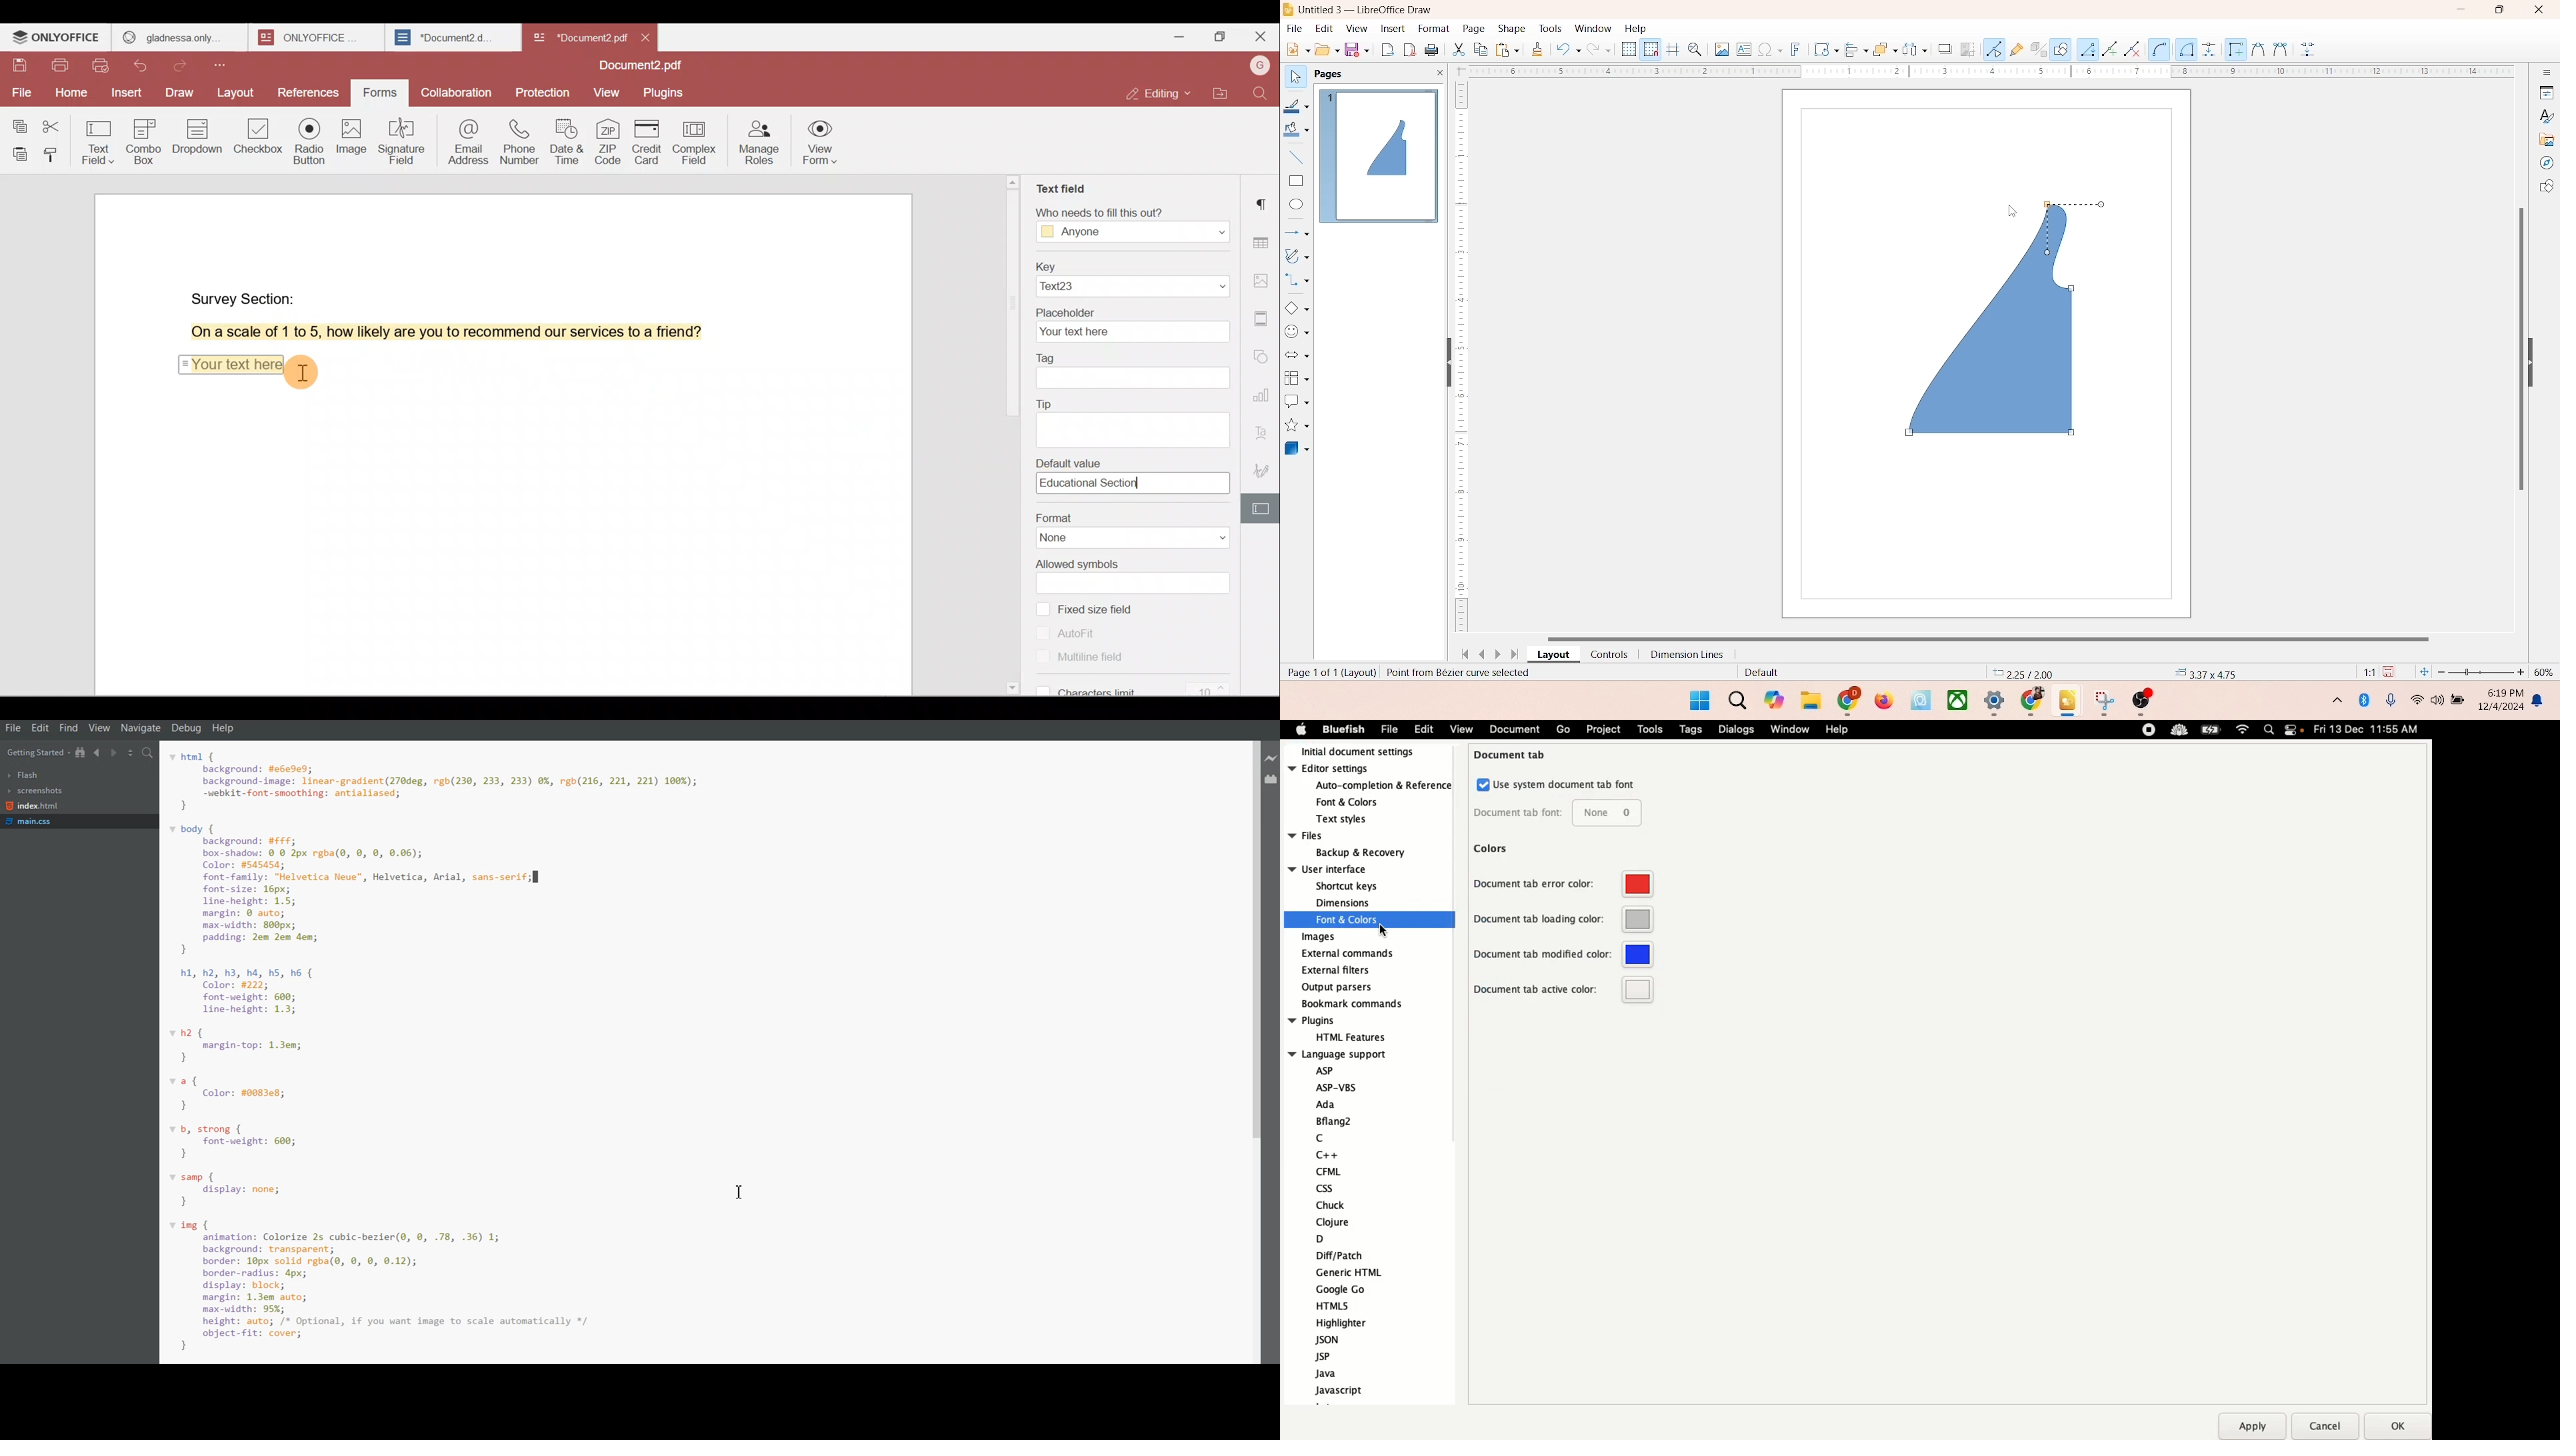 This screenshot has height=1456, width=2576. I want to click on Edit, so click(1424, 729).